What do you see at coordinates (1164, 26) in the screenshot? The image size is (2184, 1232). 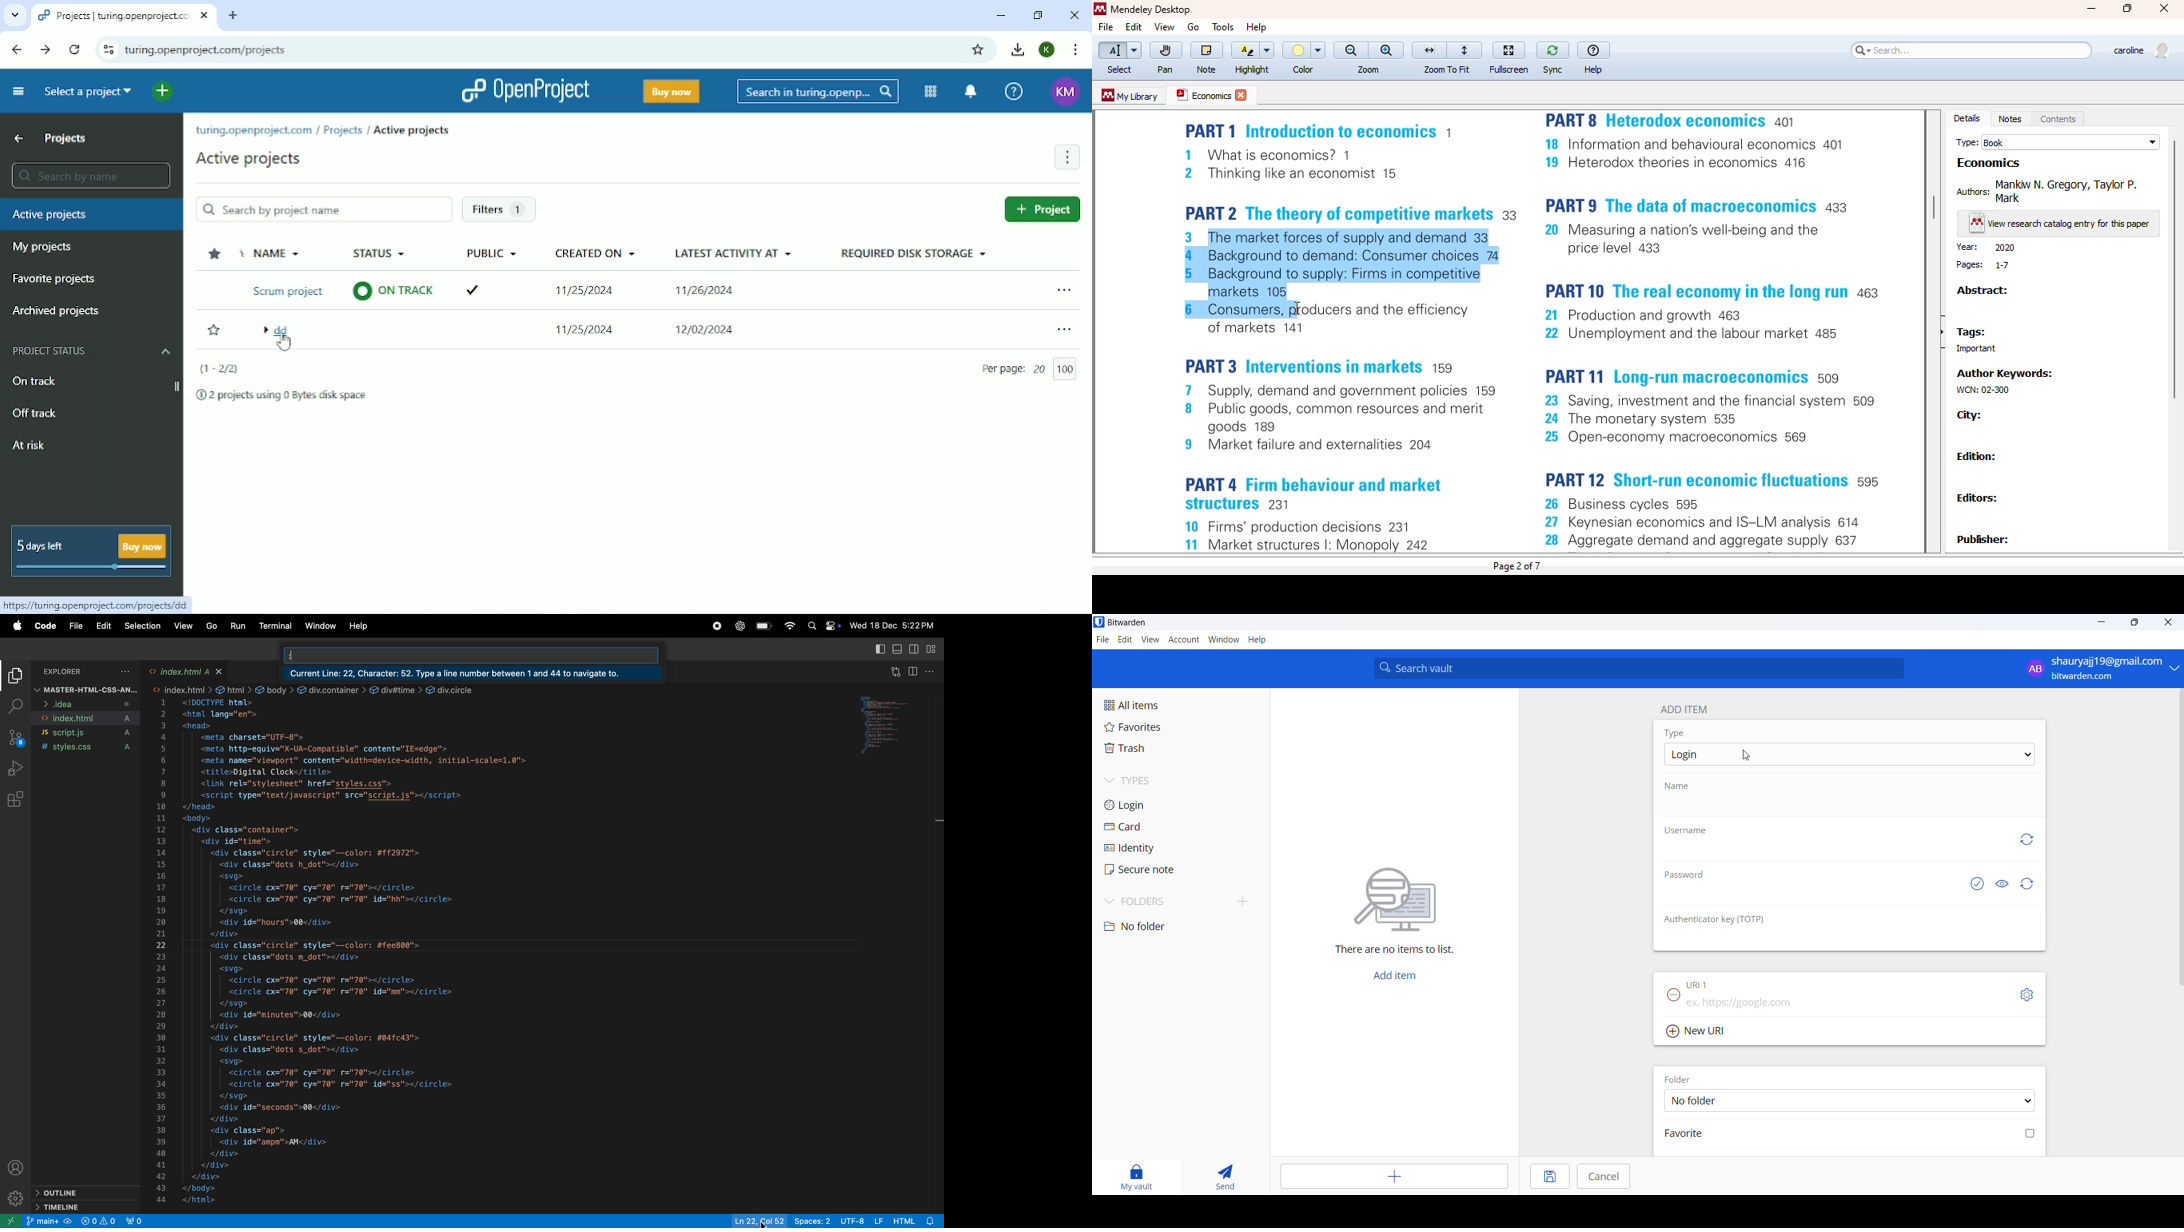 I see `view` at bounding box center [1164, 26].